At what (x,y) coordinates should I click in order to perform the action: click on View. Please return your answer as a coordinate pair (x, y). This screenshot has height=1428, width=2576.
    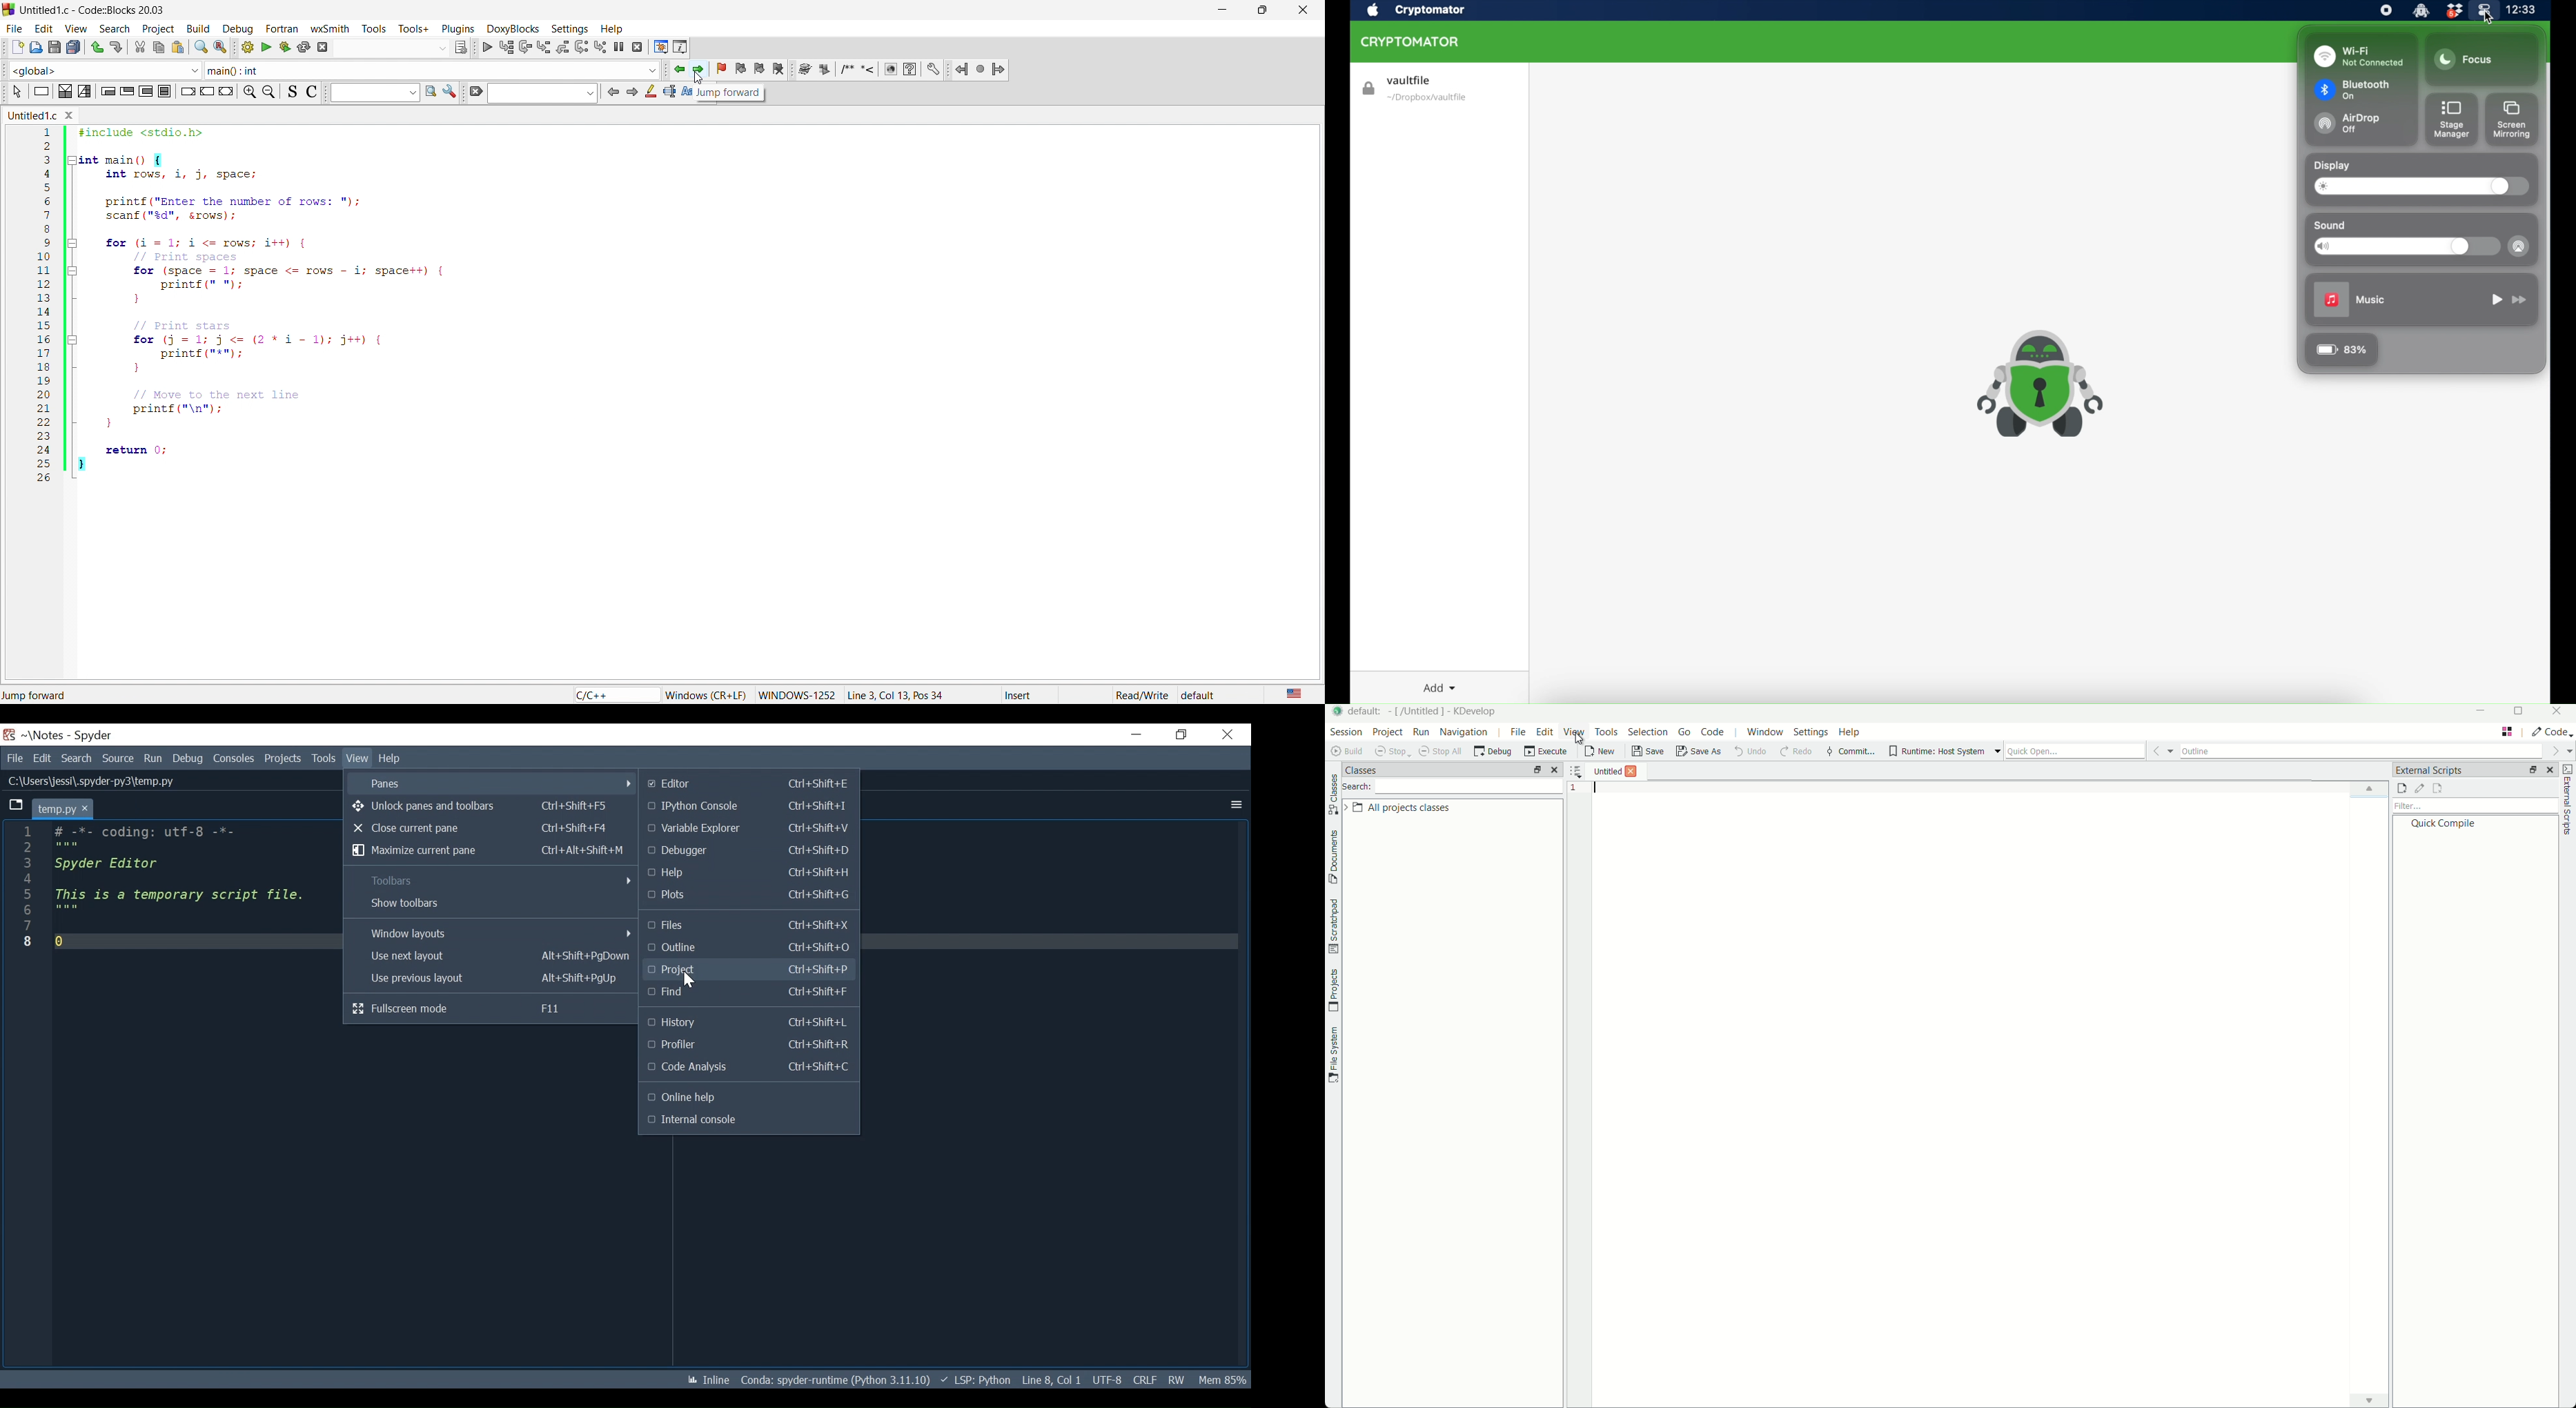
    Looking at the image, I should click on (356, 758).